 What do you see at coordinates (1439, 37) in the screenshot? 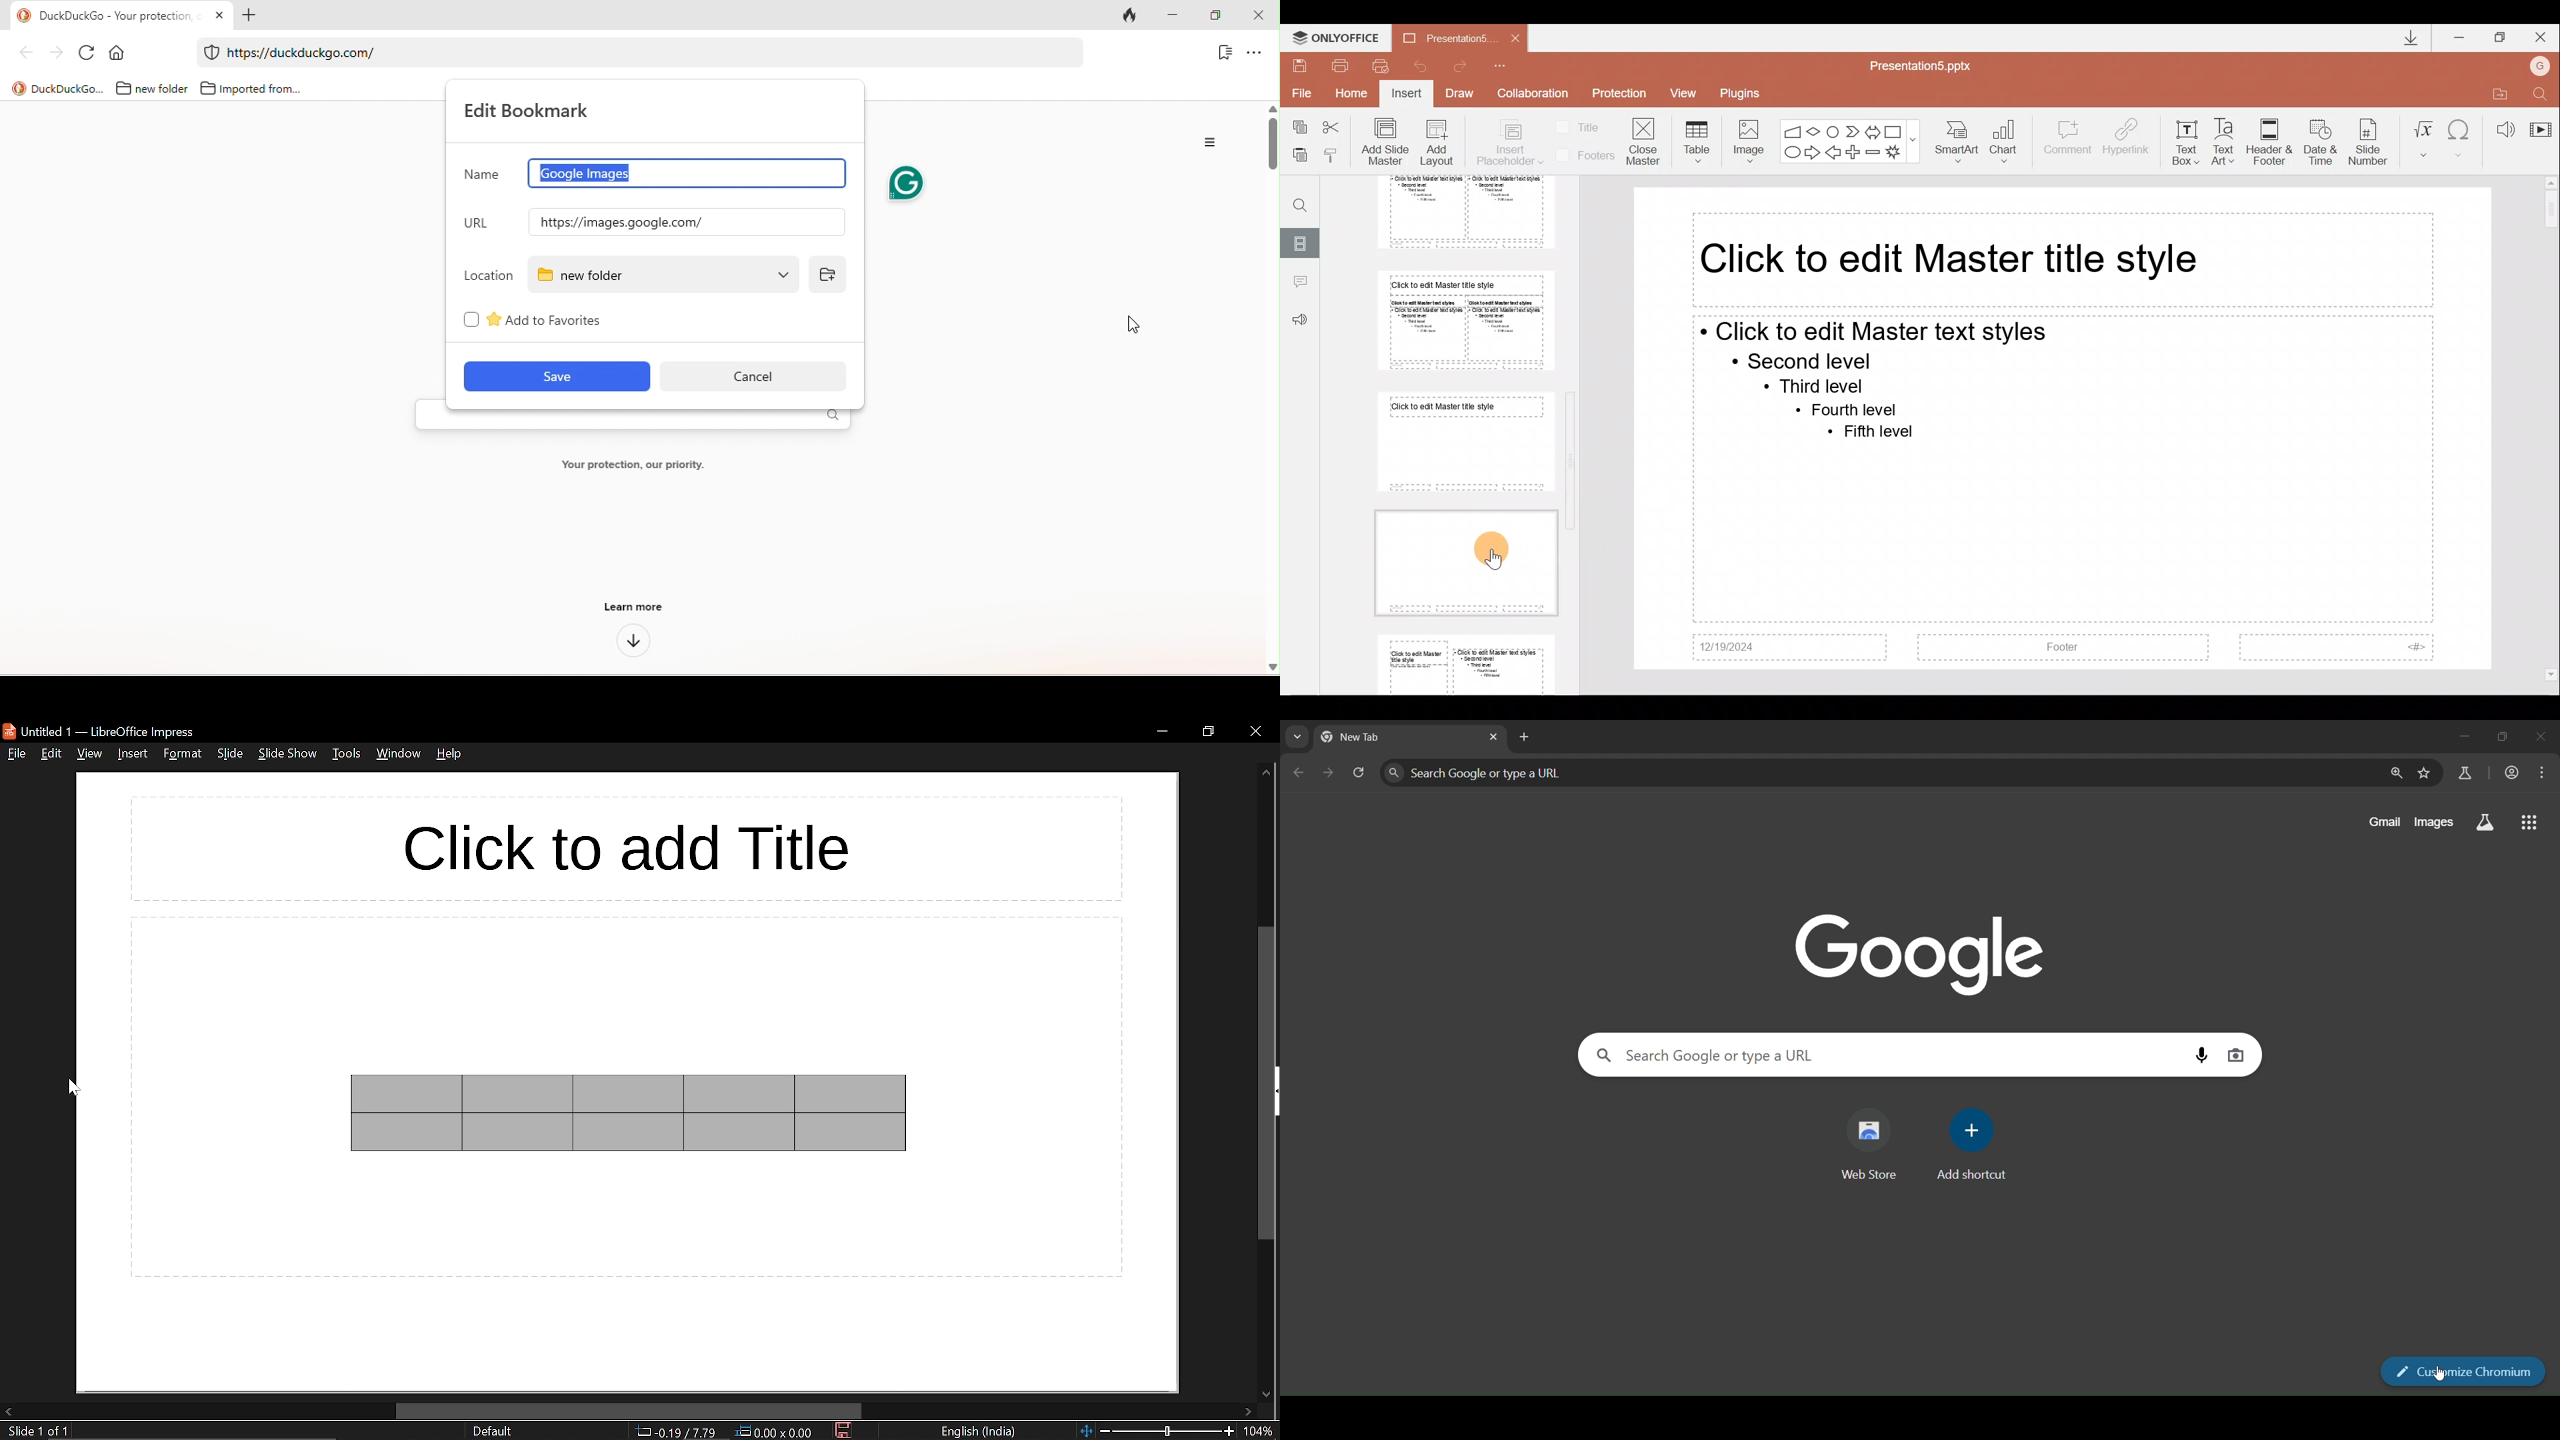
I see `Document name` at bounding box center [1439, 37].